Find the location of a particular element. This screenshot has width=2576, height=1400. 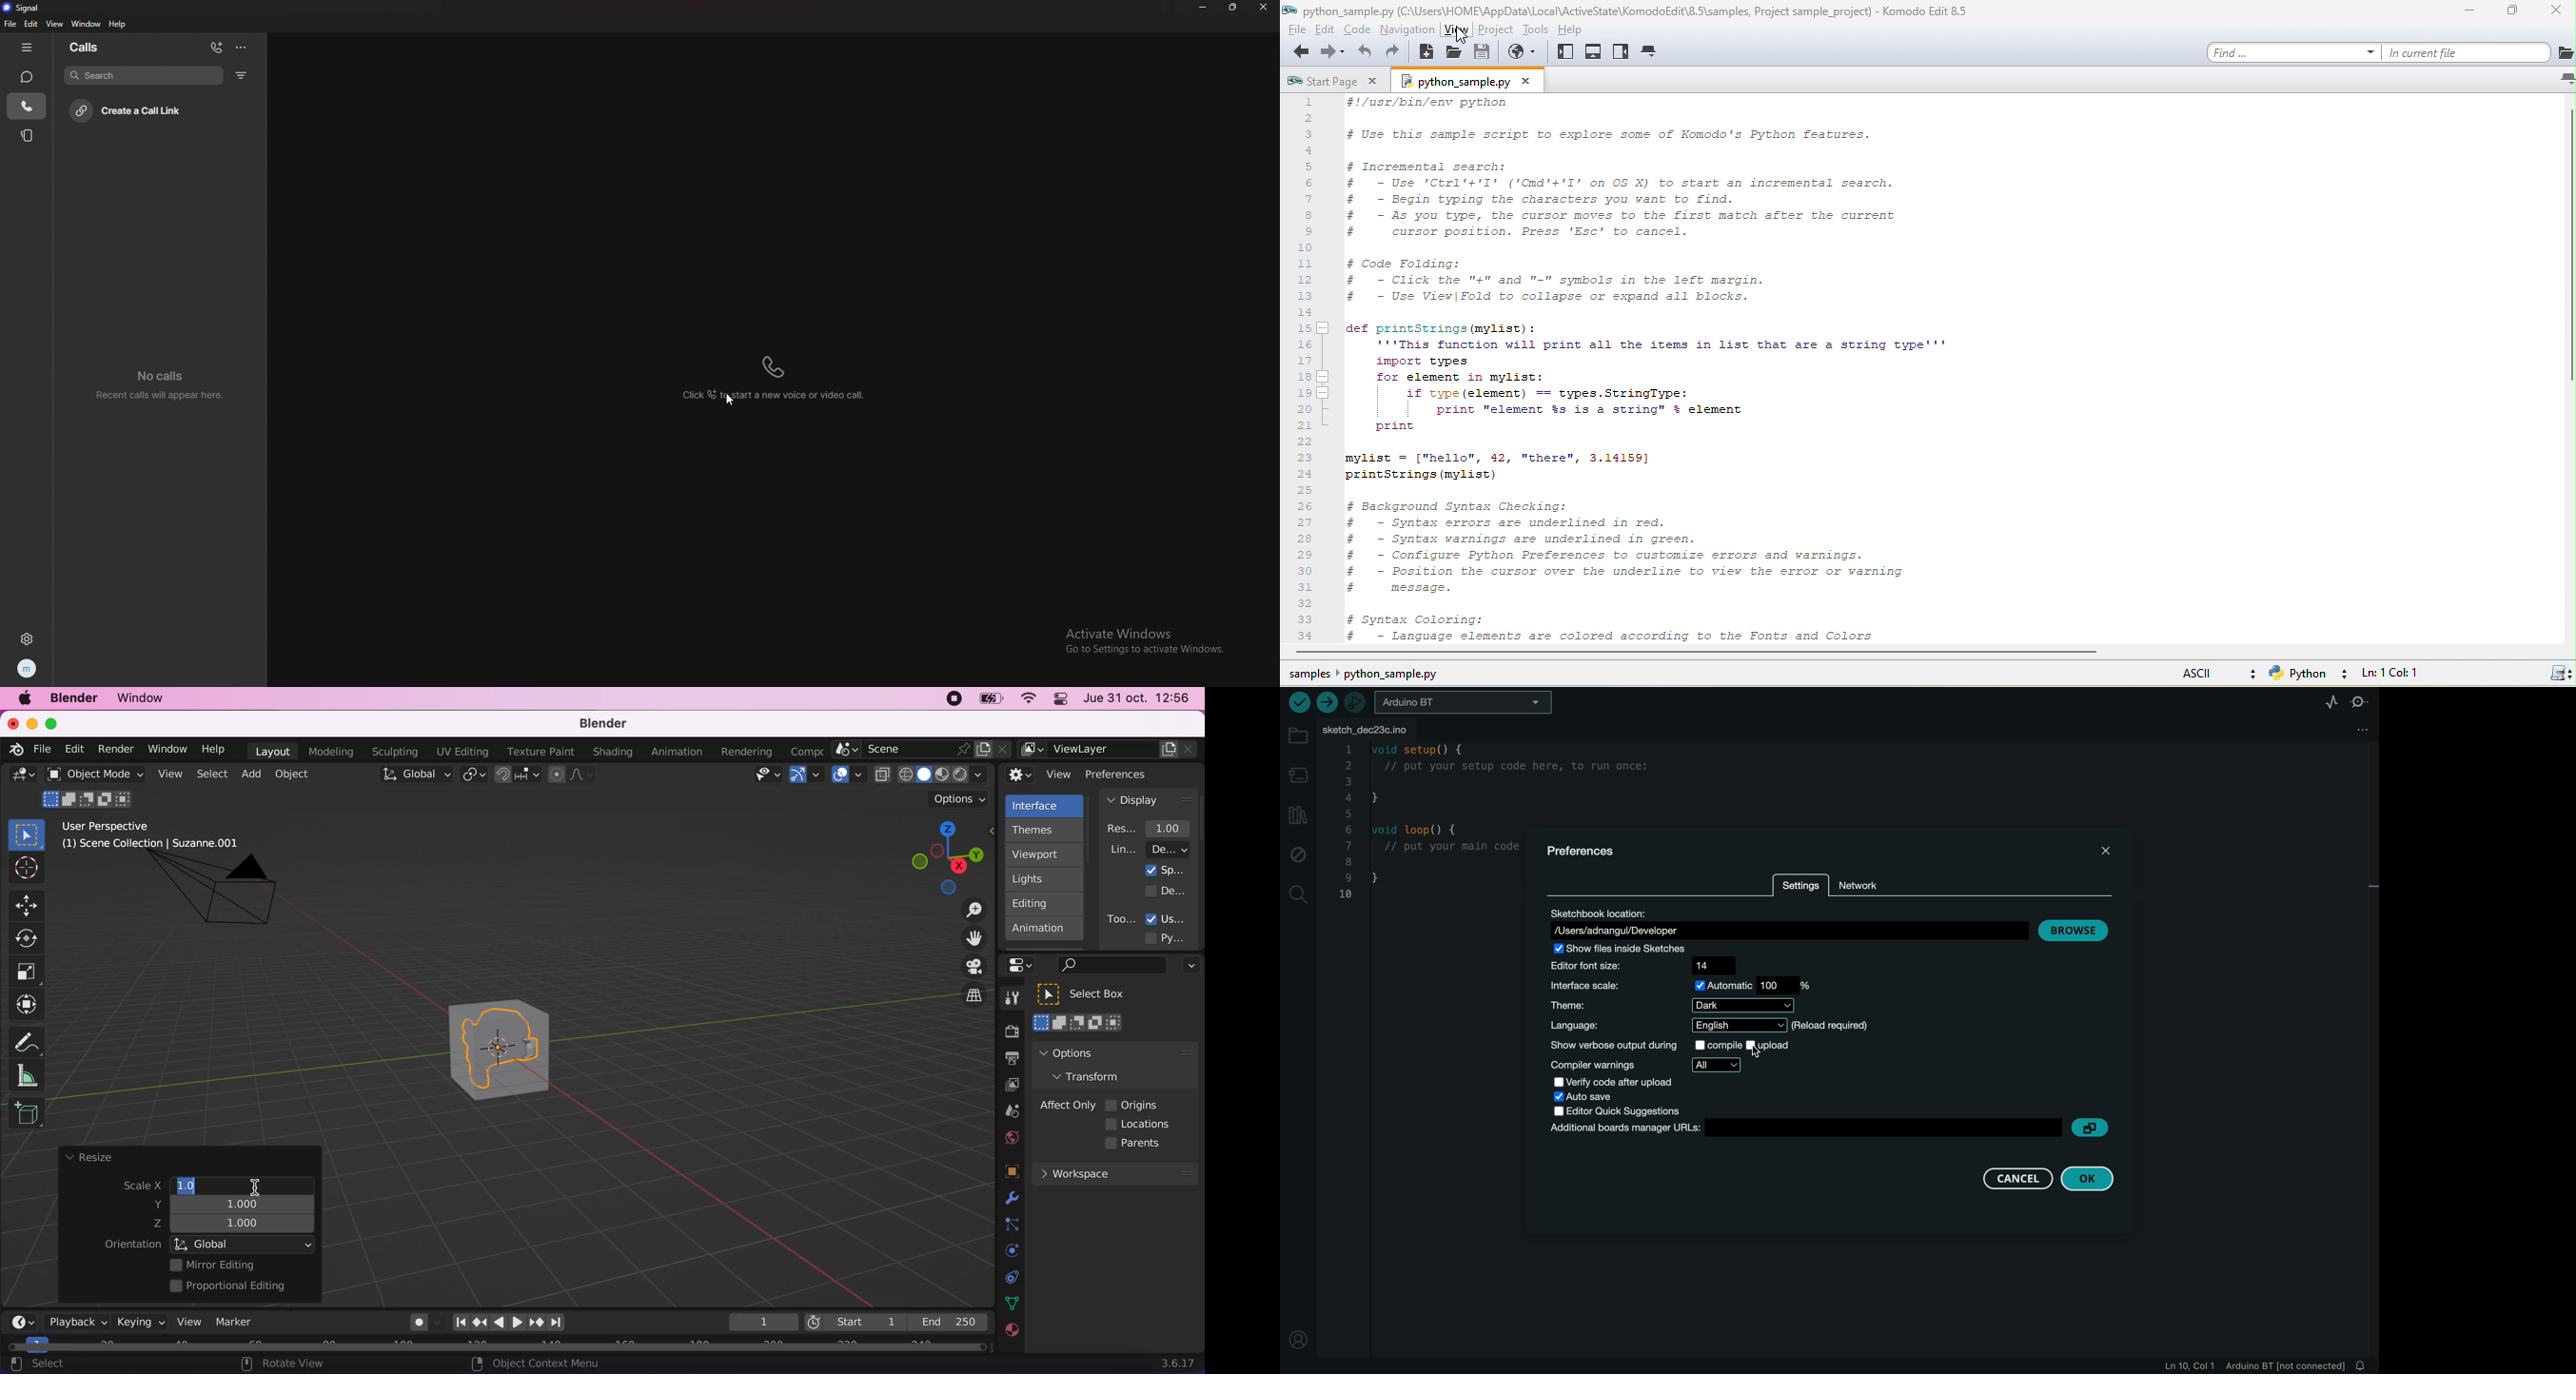

constraints is located at coordinates (1011, 1225).